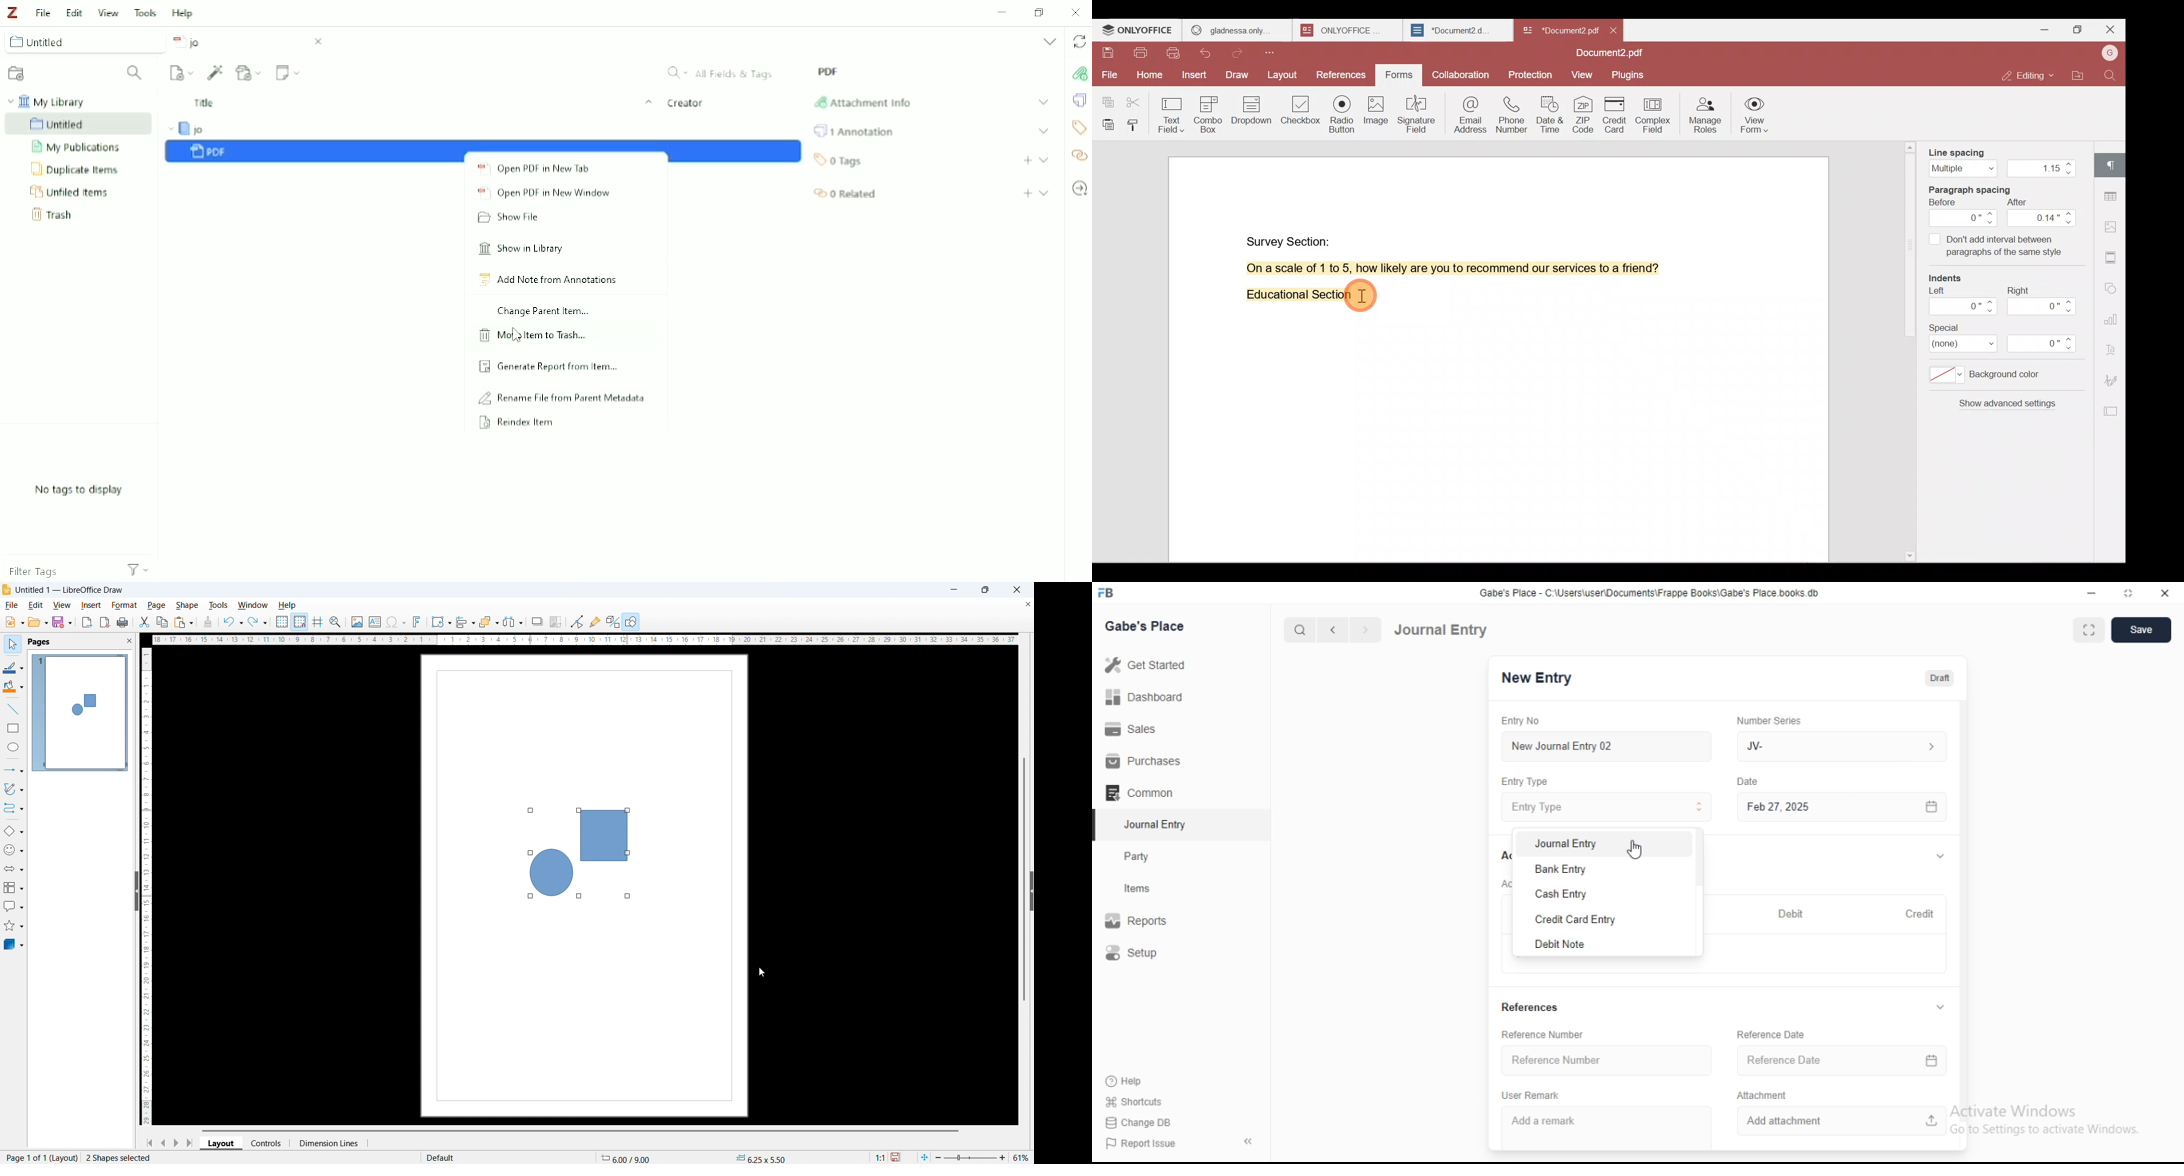  What do you see at coordinates (1146, 626) in the screenshot?
I see `Gabe's Place` at bounding box center [1146, 626].